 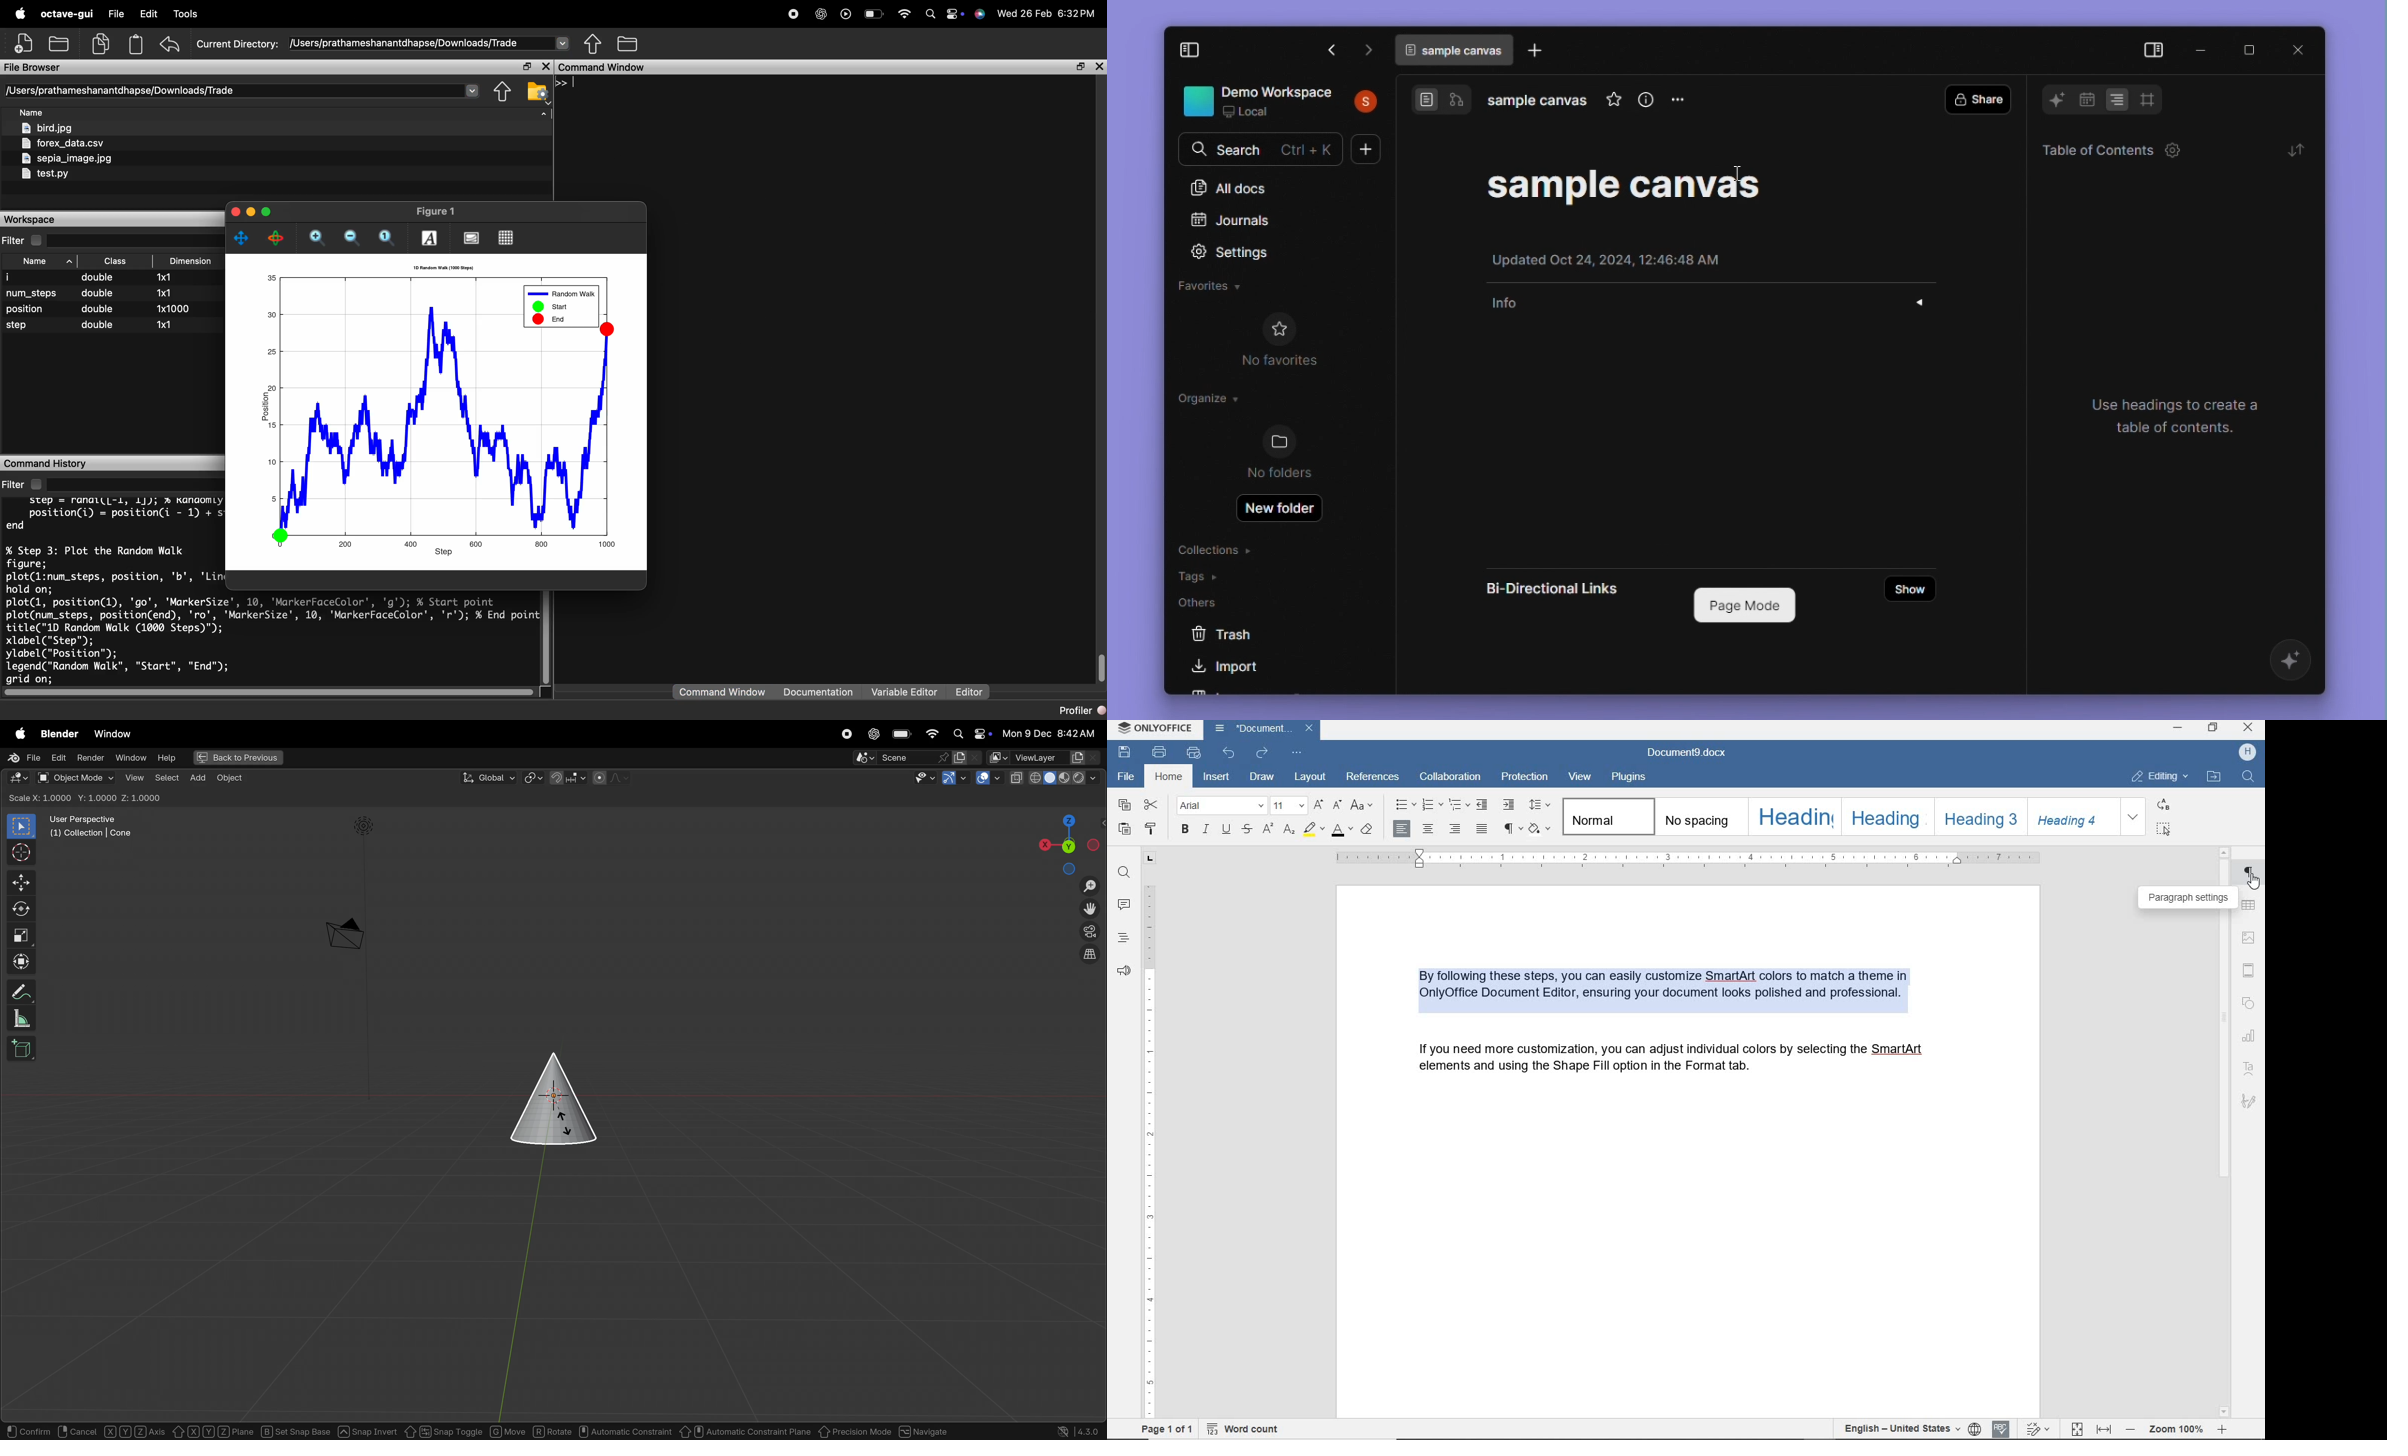 I want to click on next tab, so click(x=1369, y=50).